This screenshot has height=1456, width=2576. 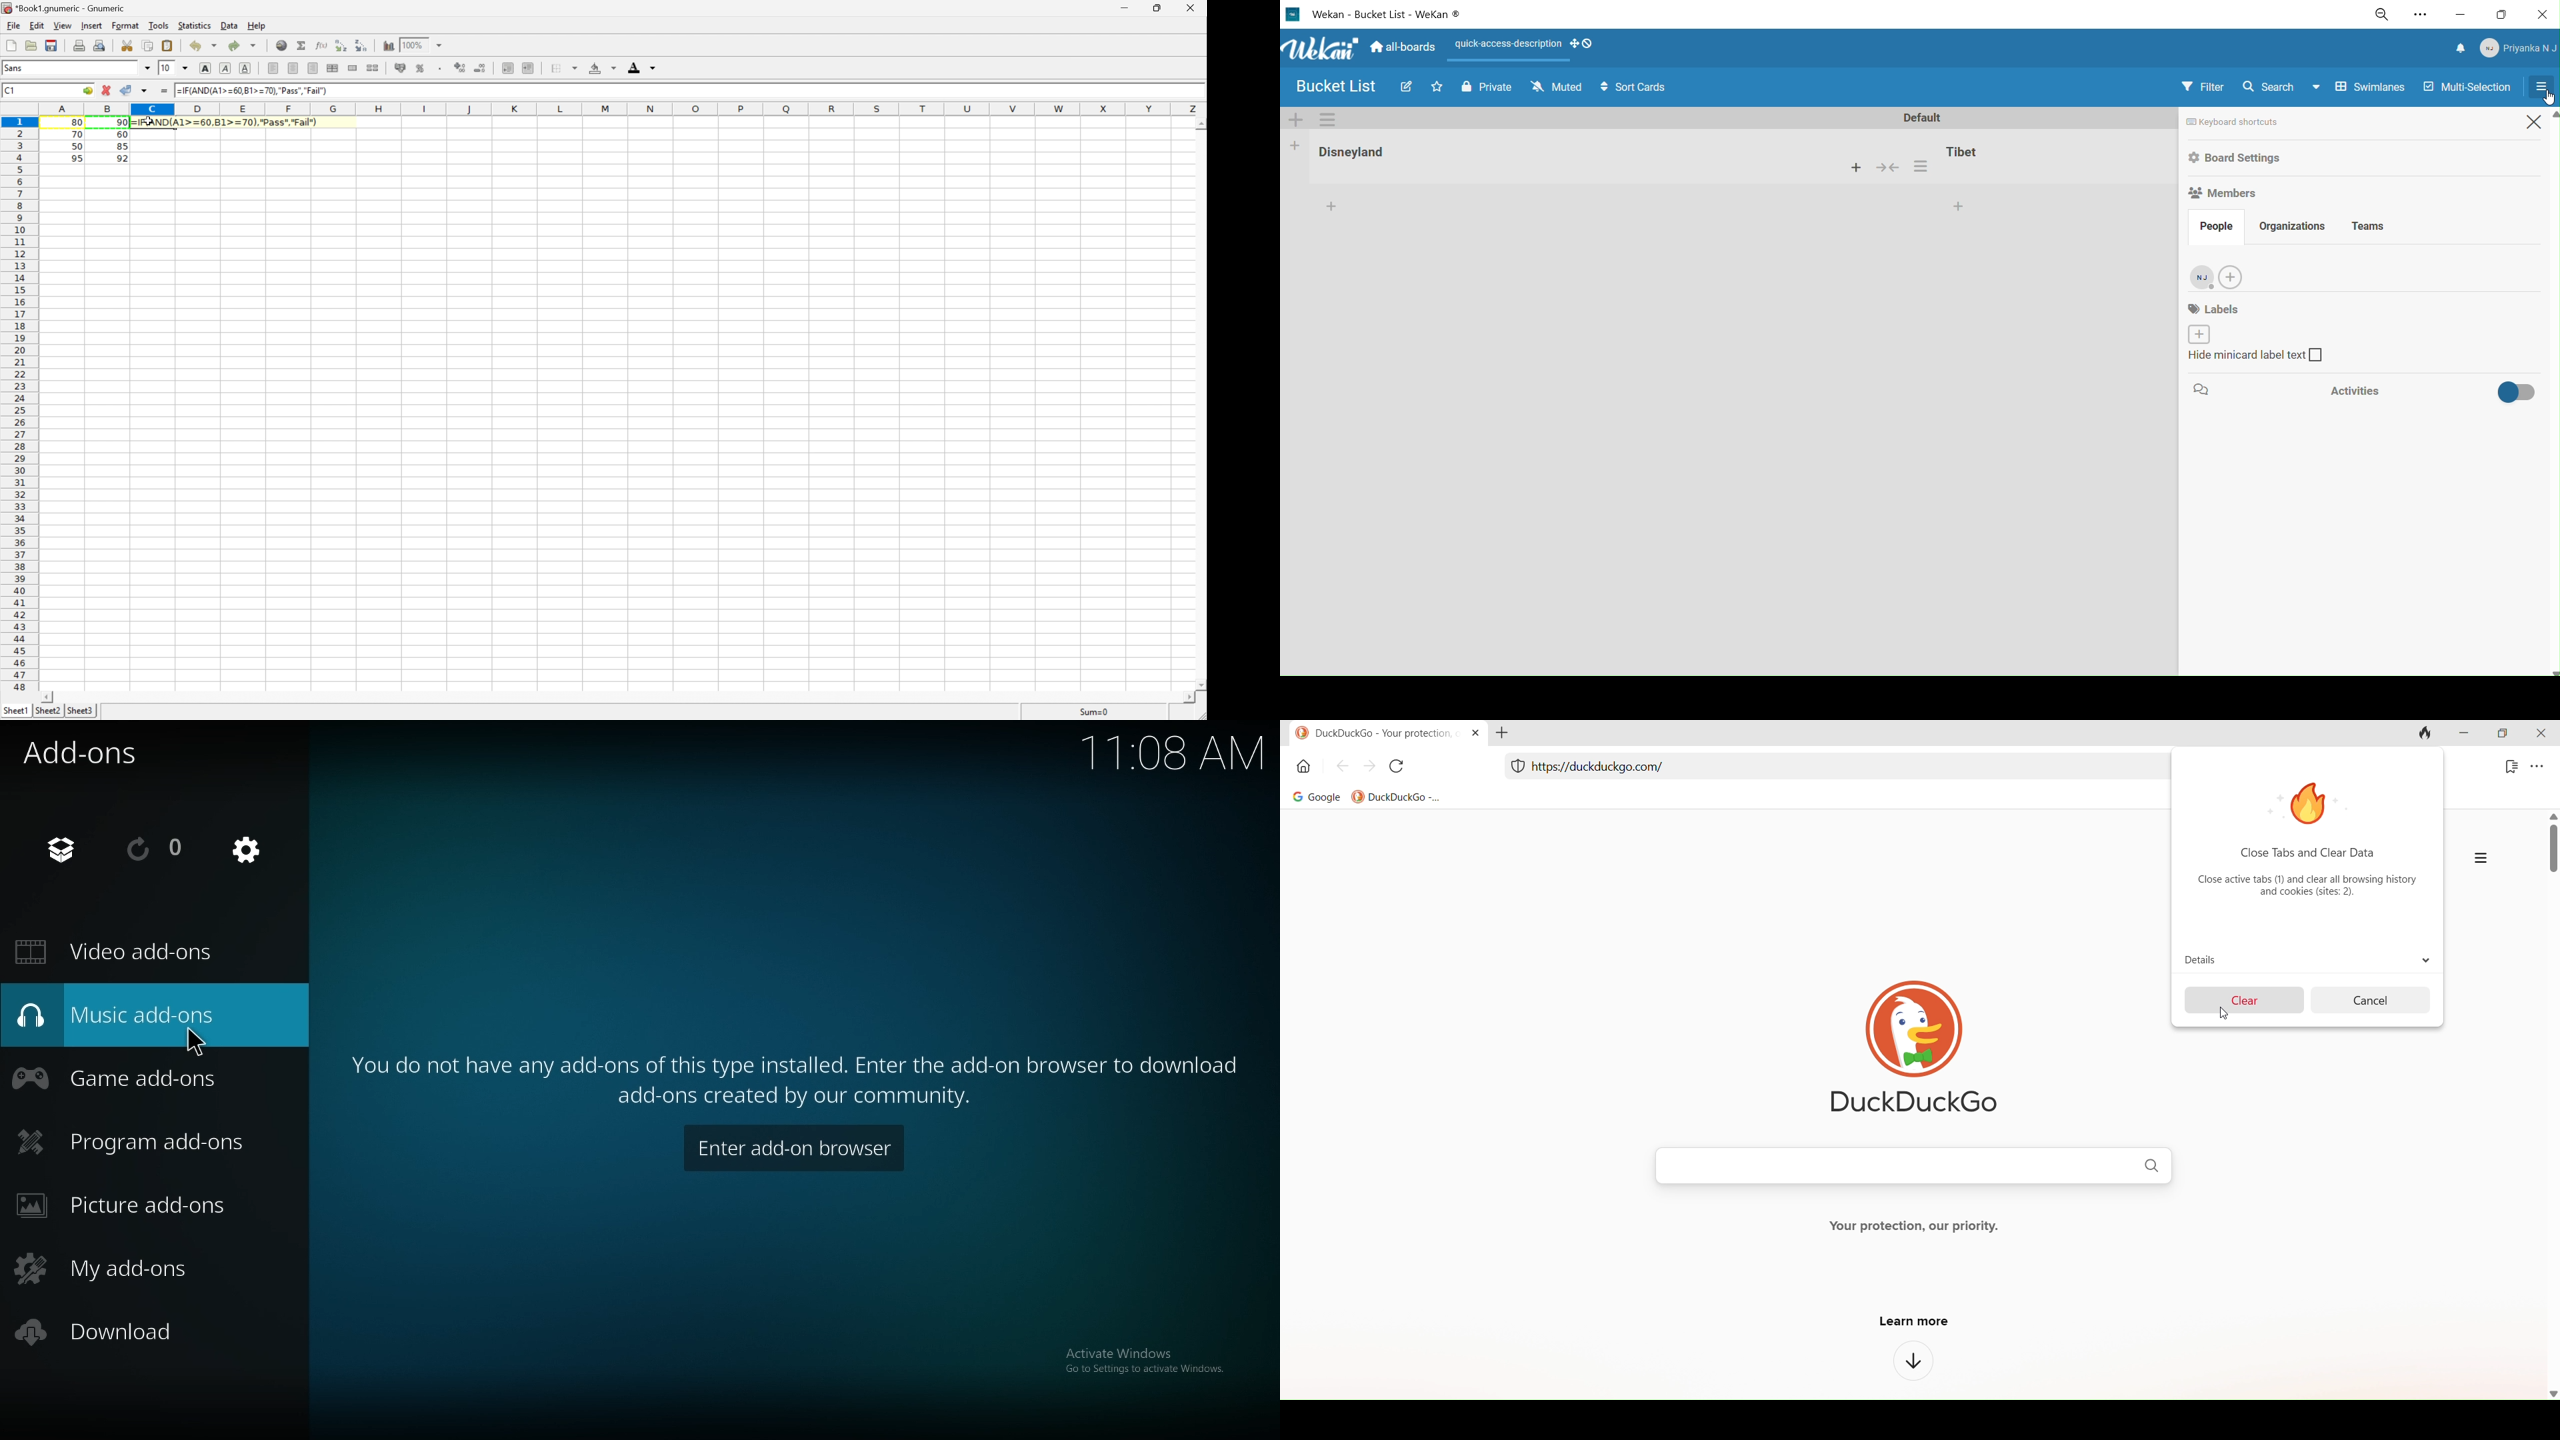 I want to click on minimize, so click(x=2460, y=13).